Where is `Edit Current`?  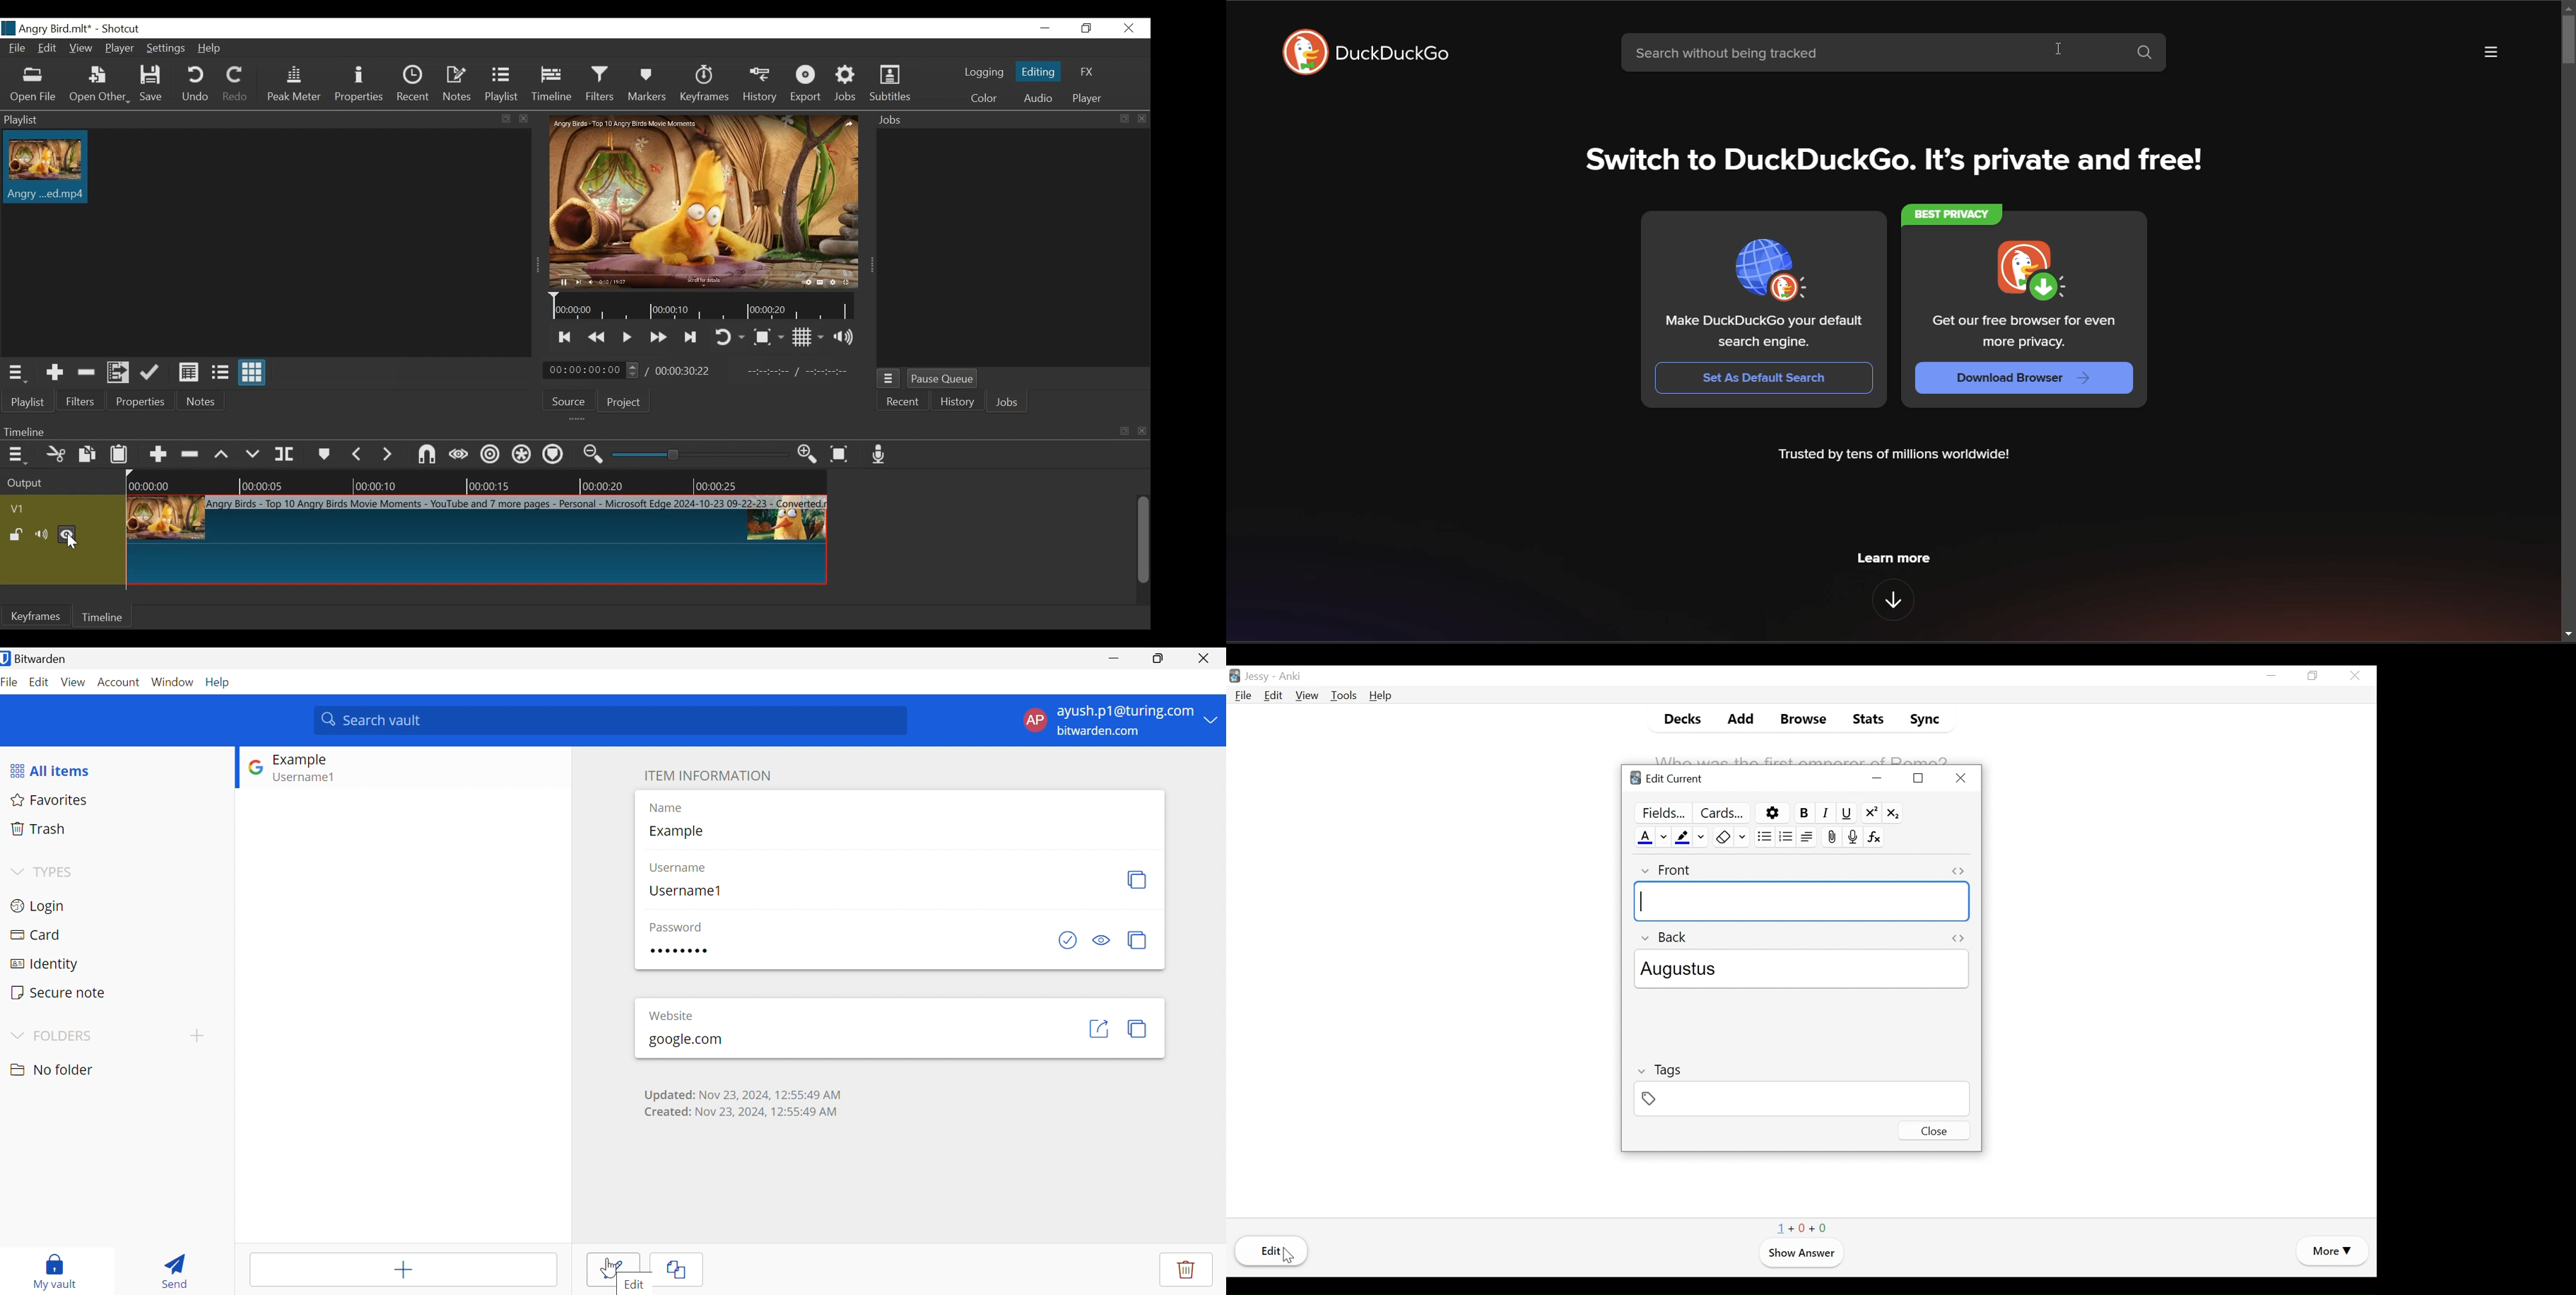
Edit Current is located at coordinates (1667, 779).